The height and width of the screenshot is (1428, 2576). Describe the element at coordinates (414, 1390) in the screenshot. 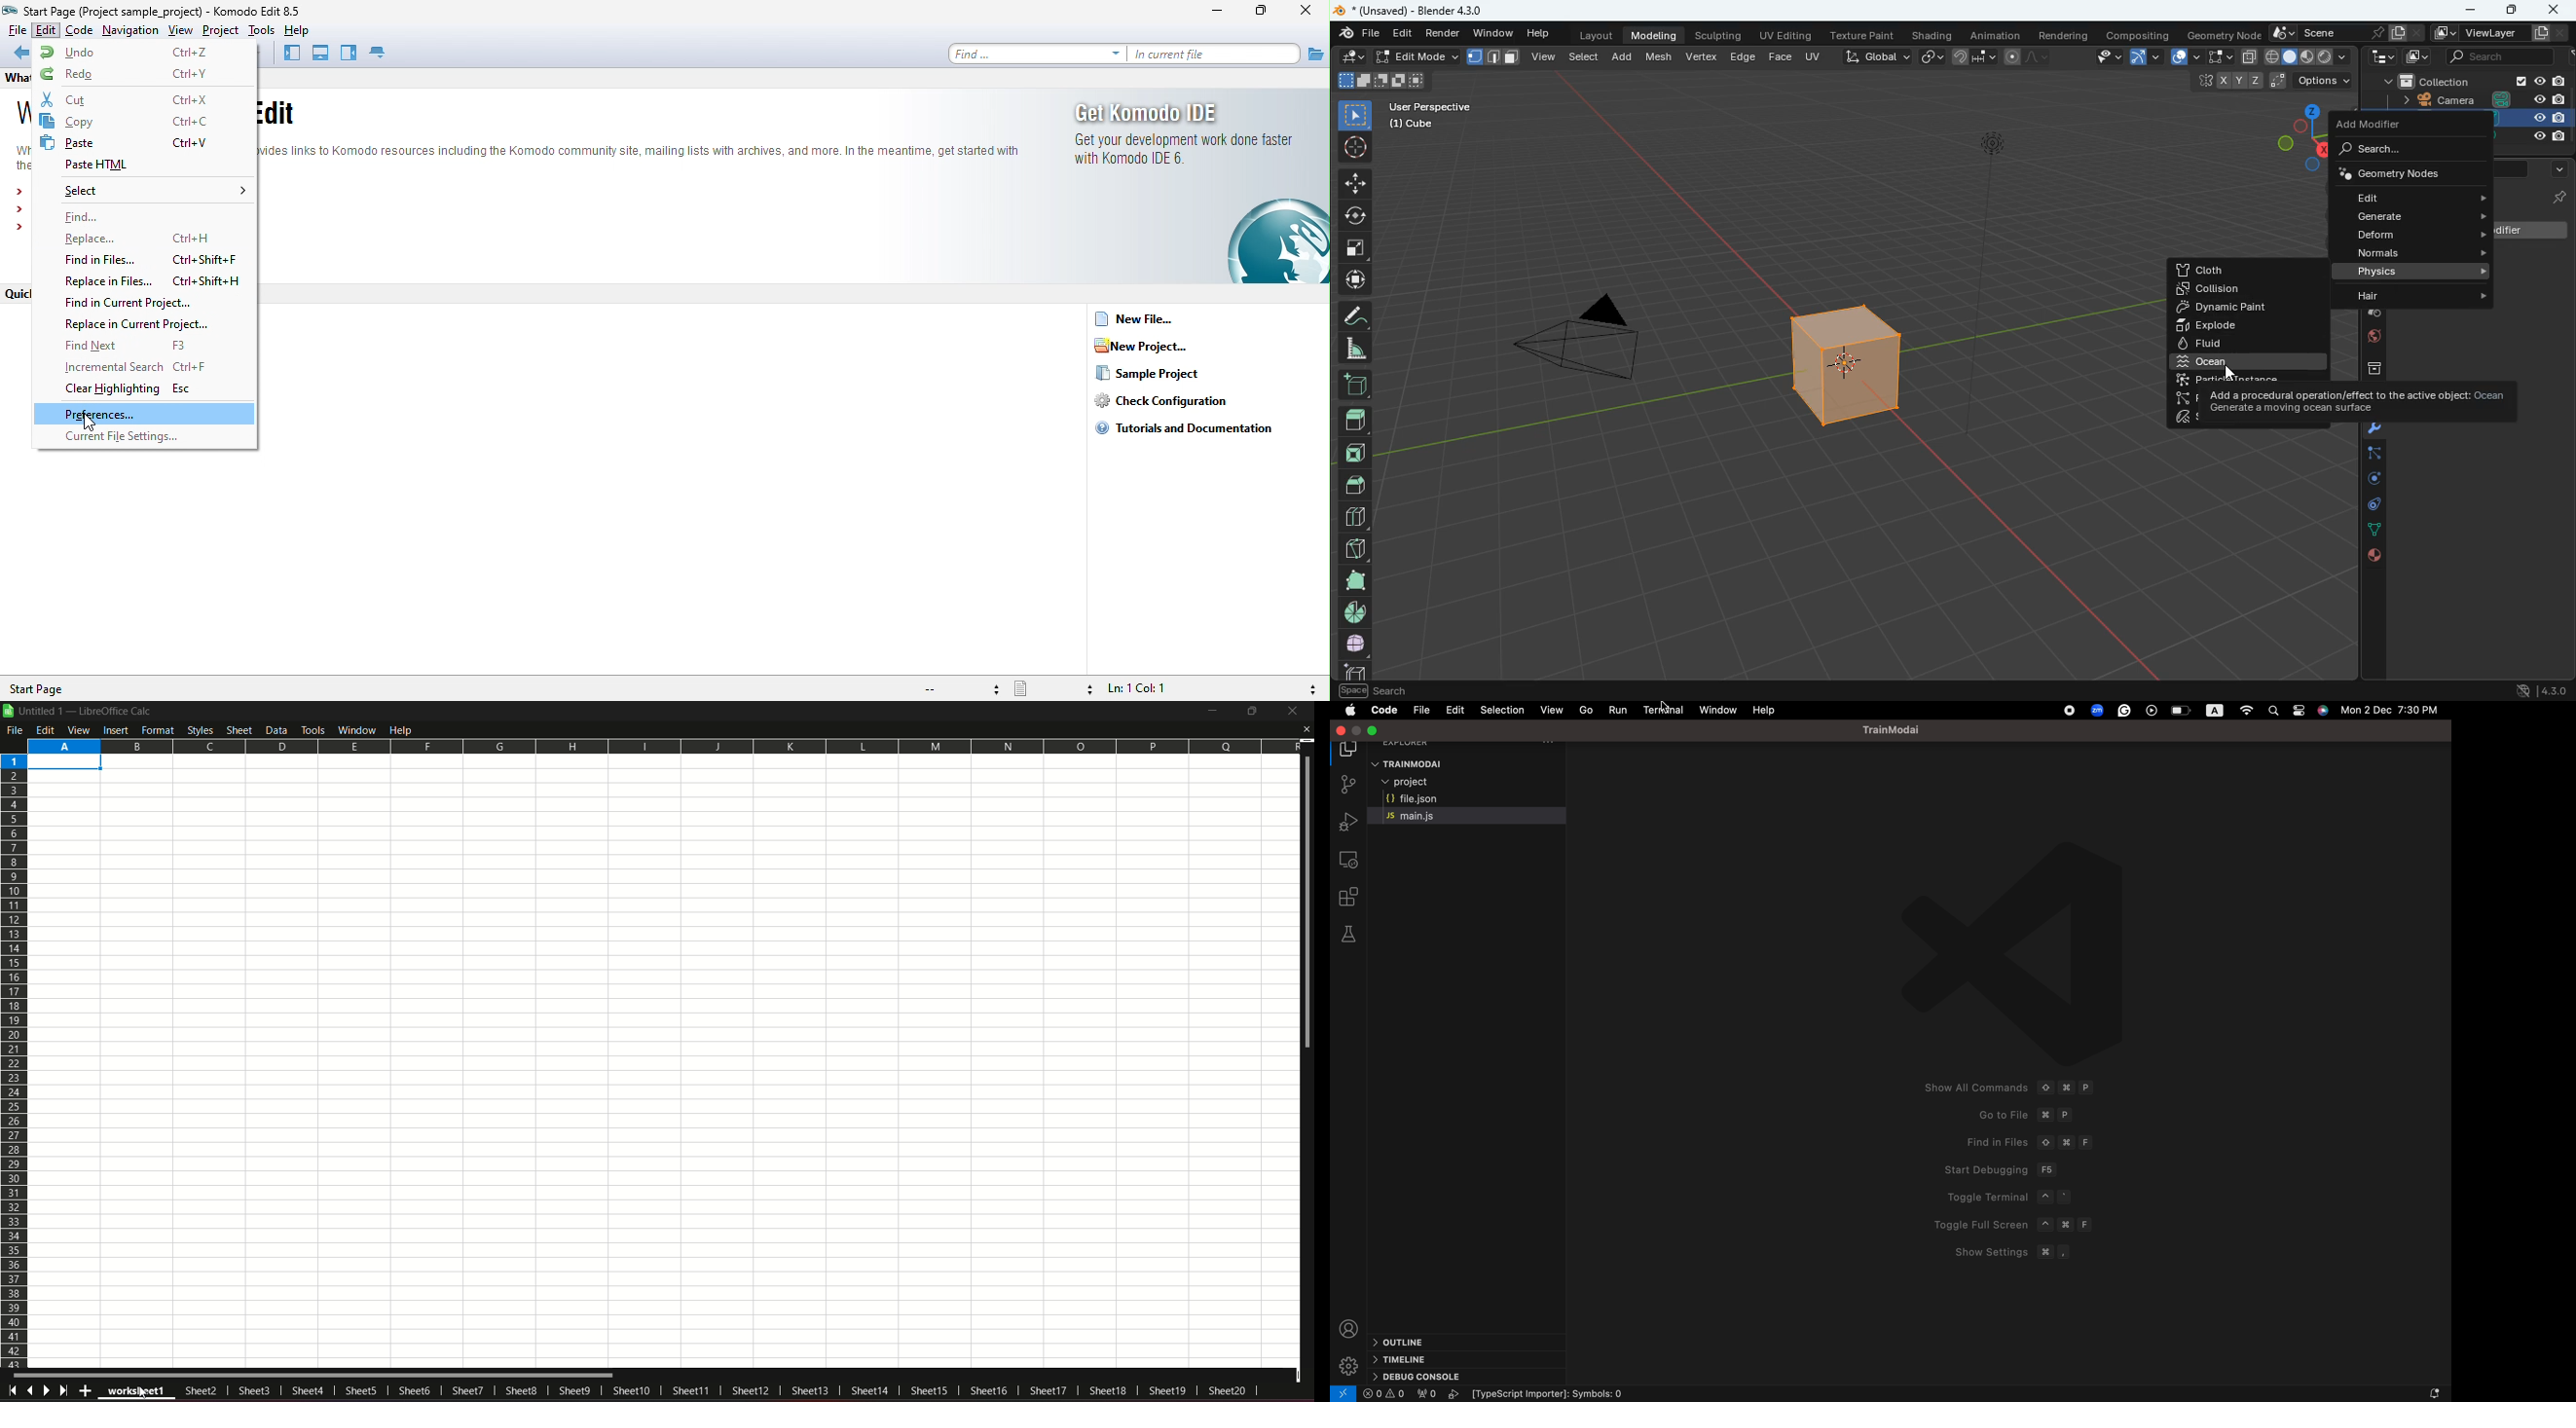

I see `sheet6` at that location.